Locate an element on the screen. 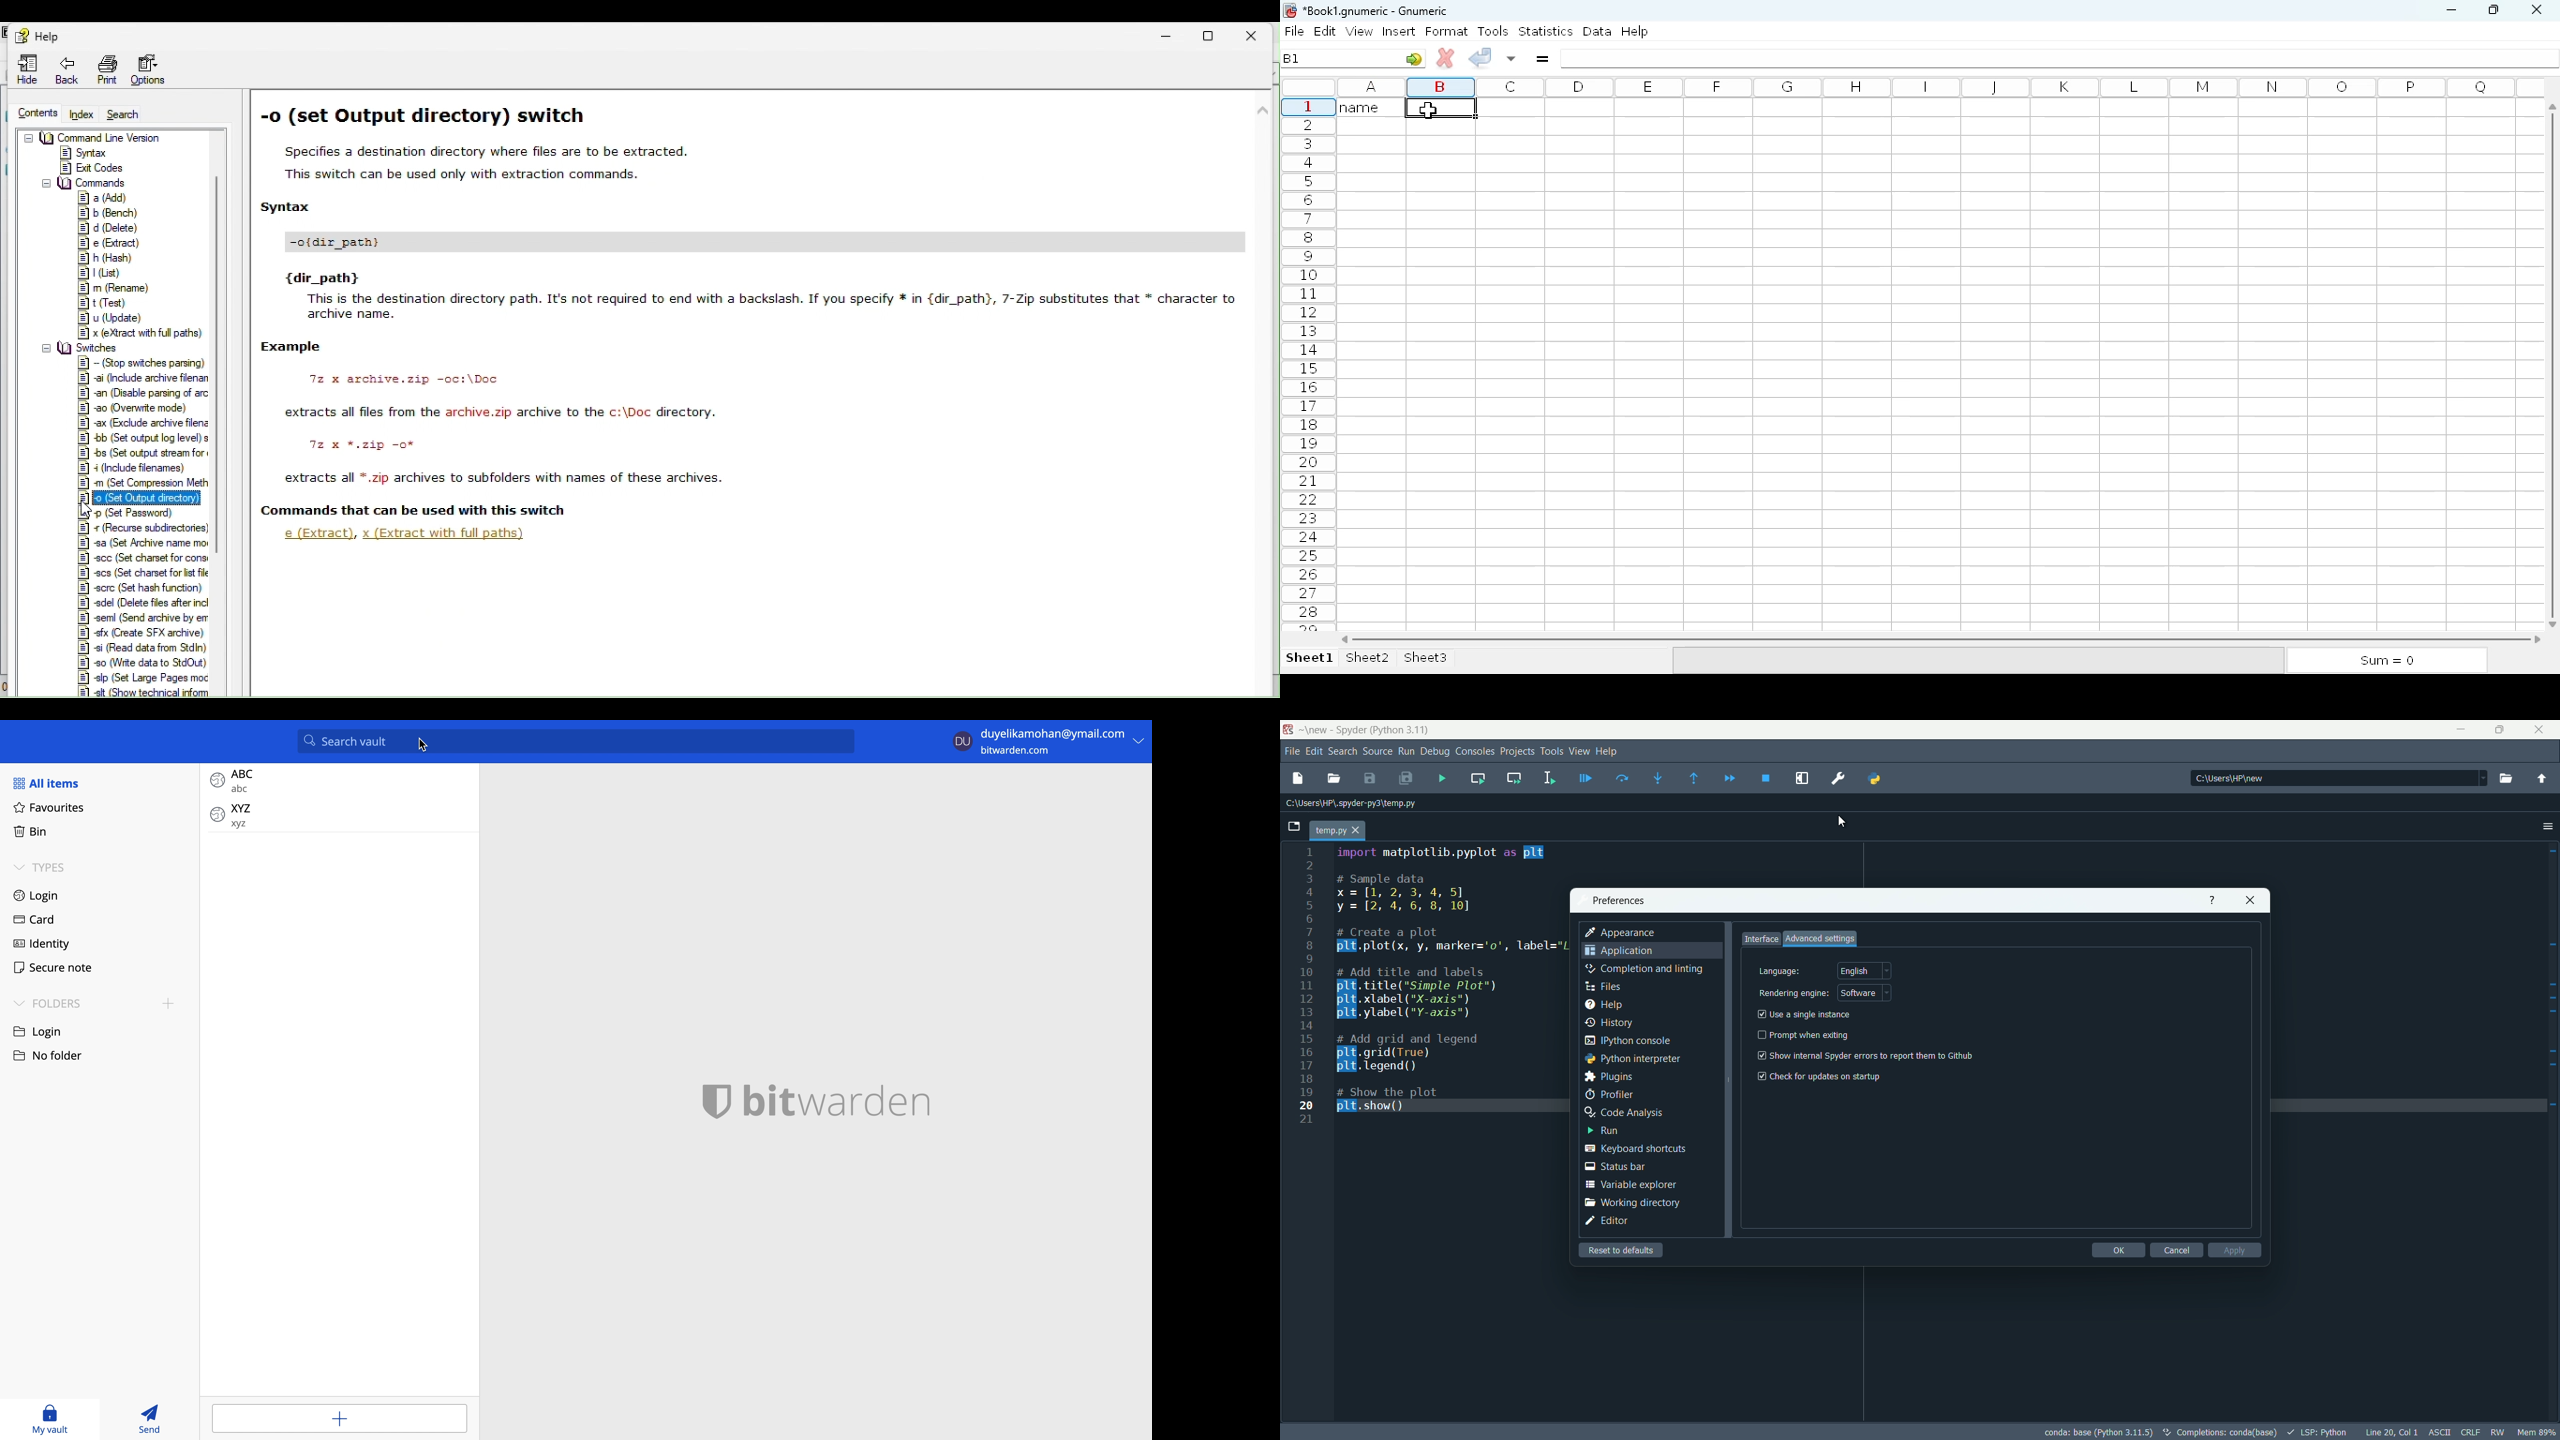  horizontal scroll bar is located at coordinates (1941, 640).